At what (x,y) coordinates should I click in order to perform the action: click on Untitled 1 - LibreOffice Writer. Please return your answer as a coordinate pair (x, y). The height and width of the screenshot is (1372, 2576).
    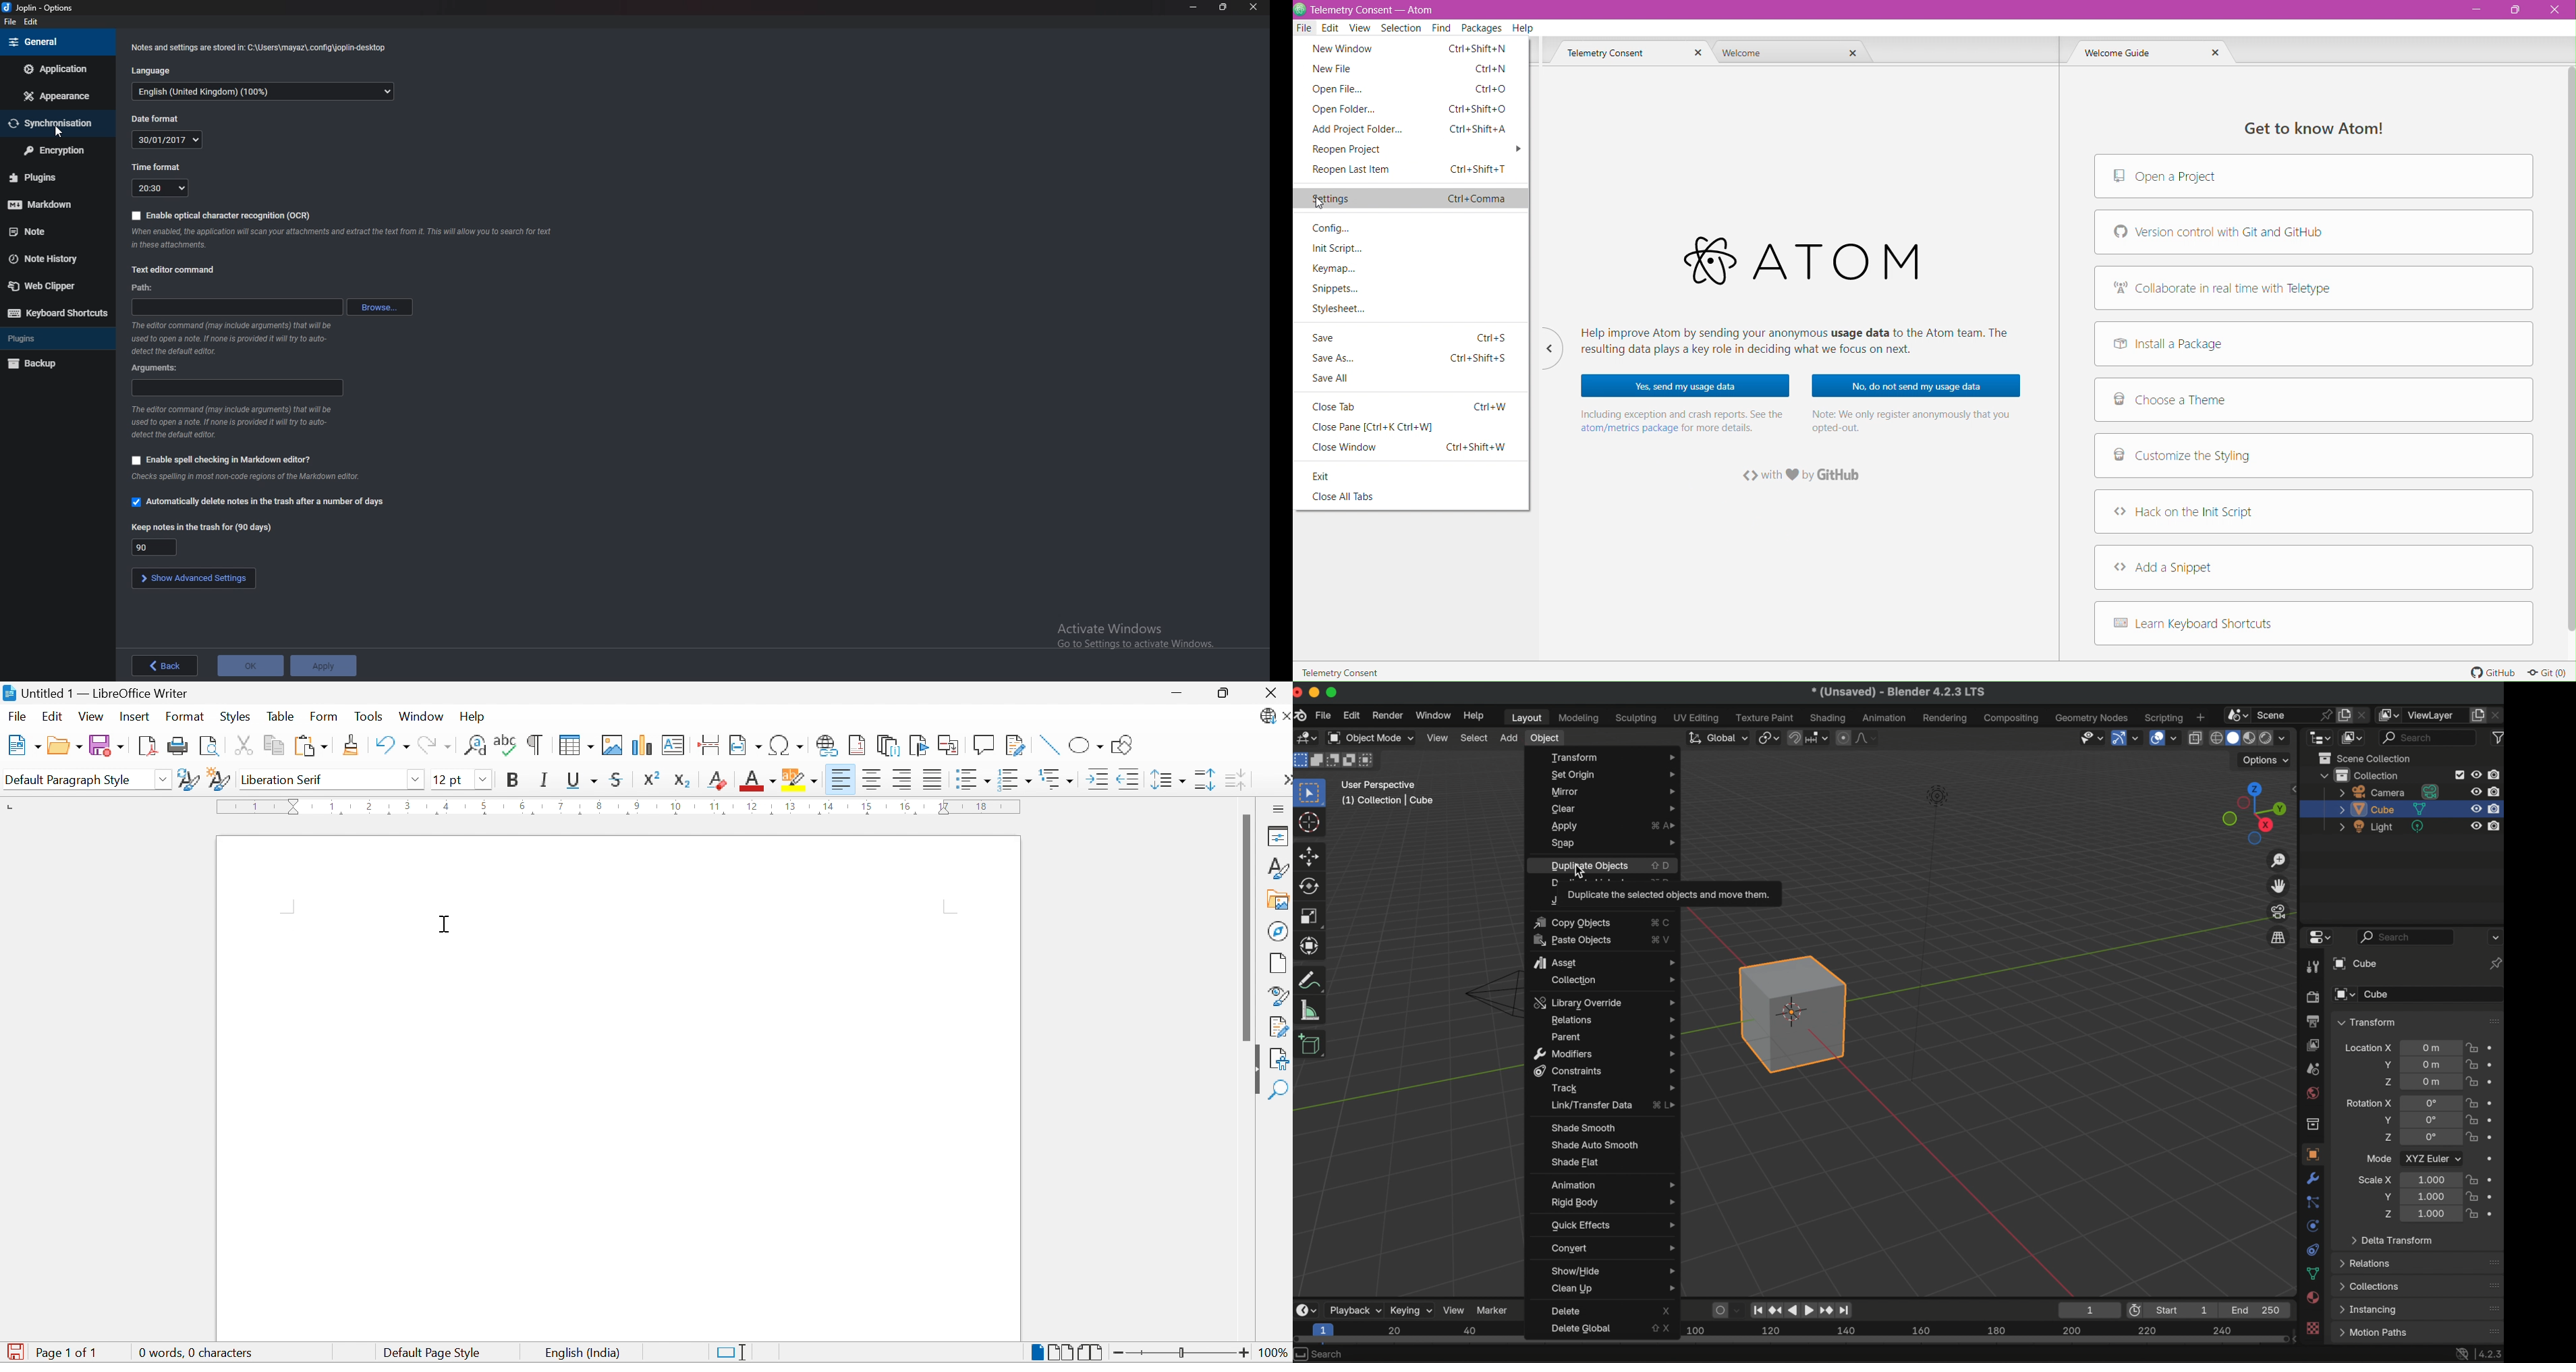
    Looking at the image, I should click on (97, 692).